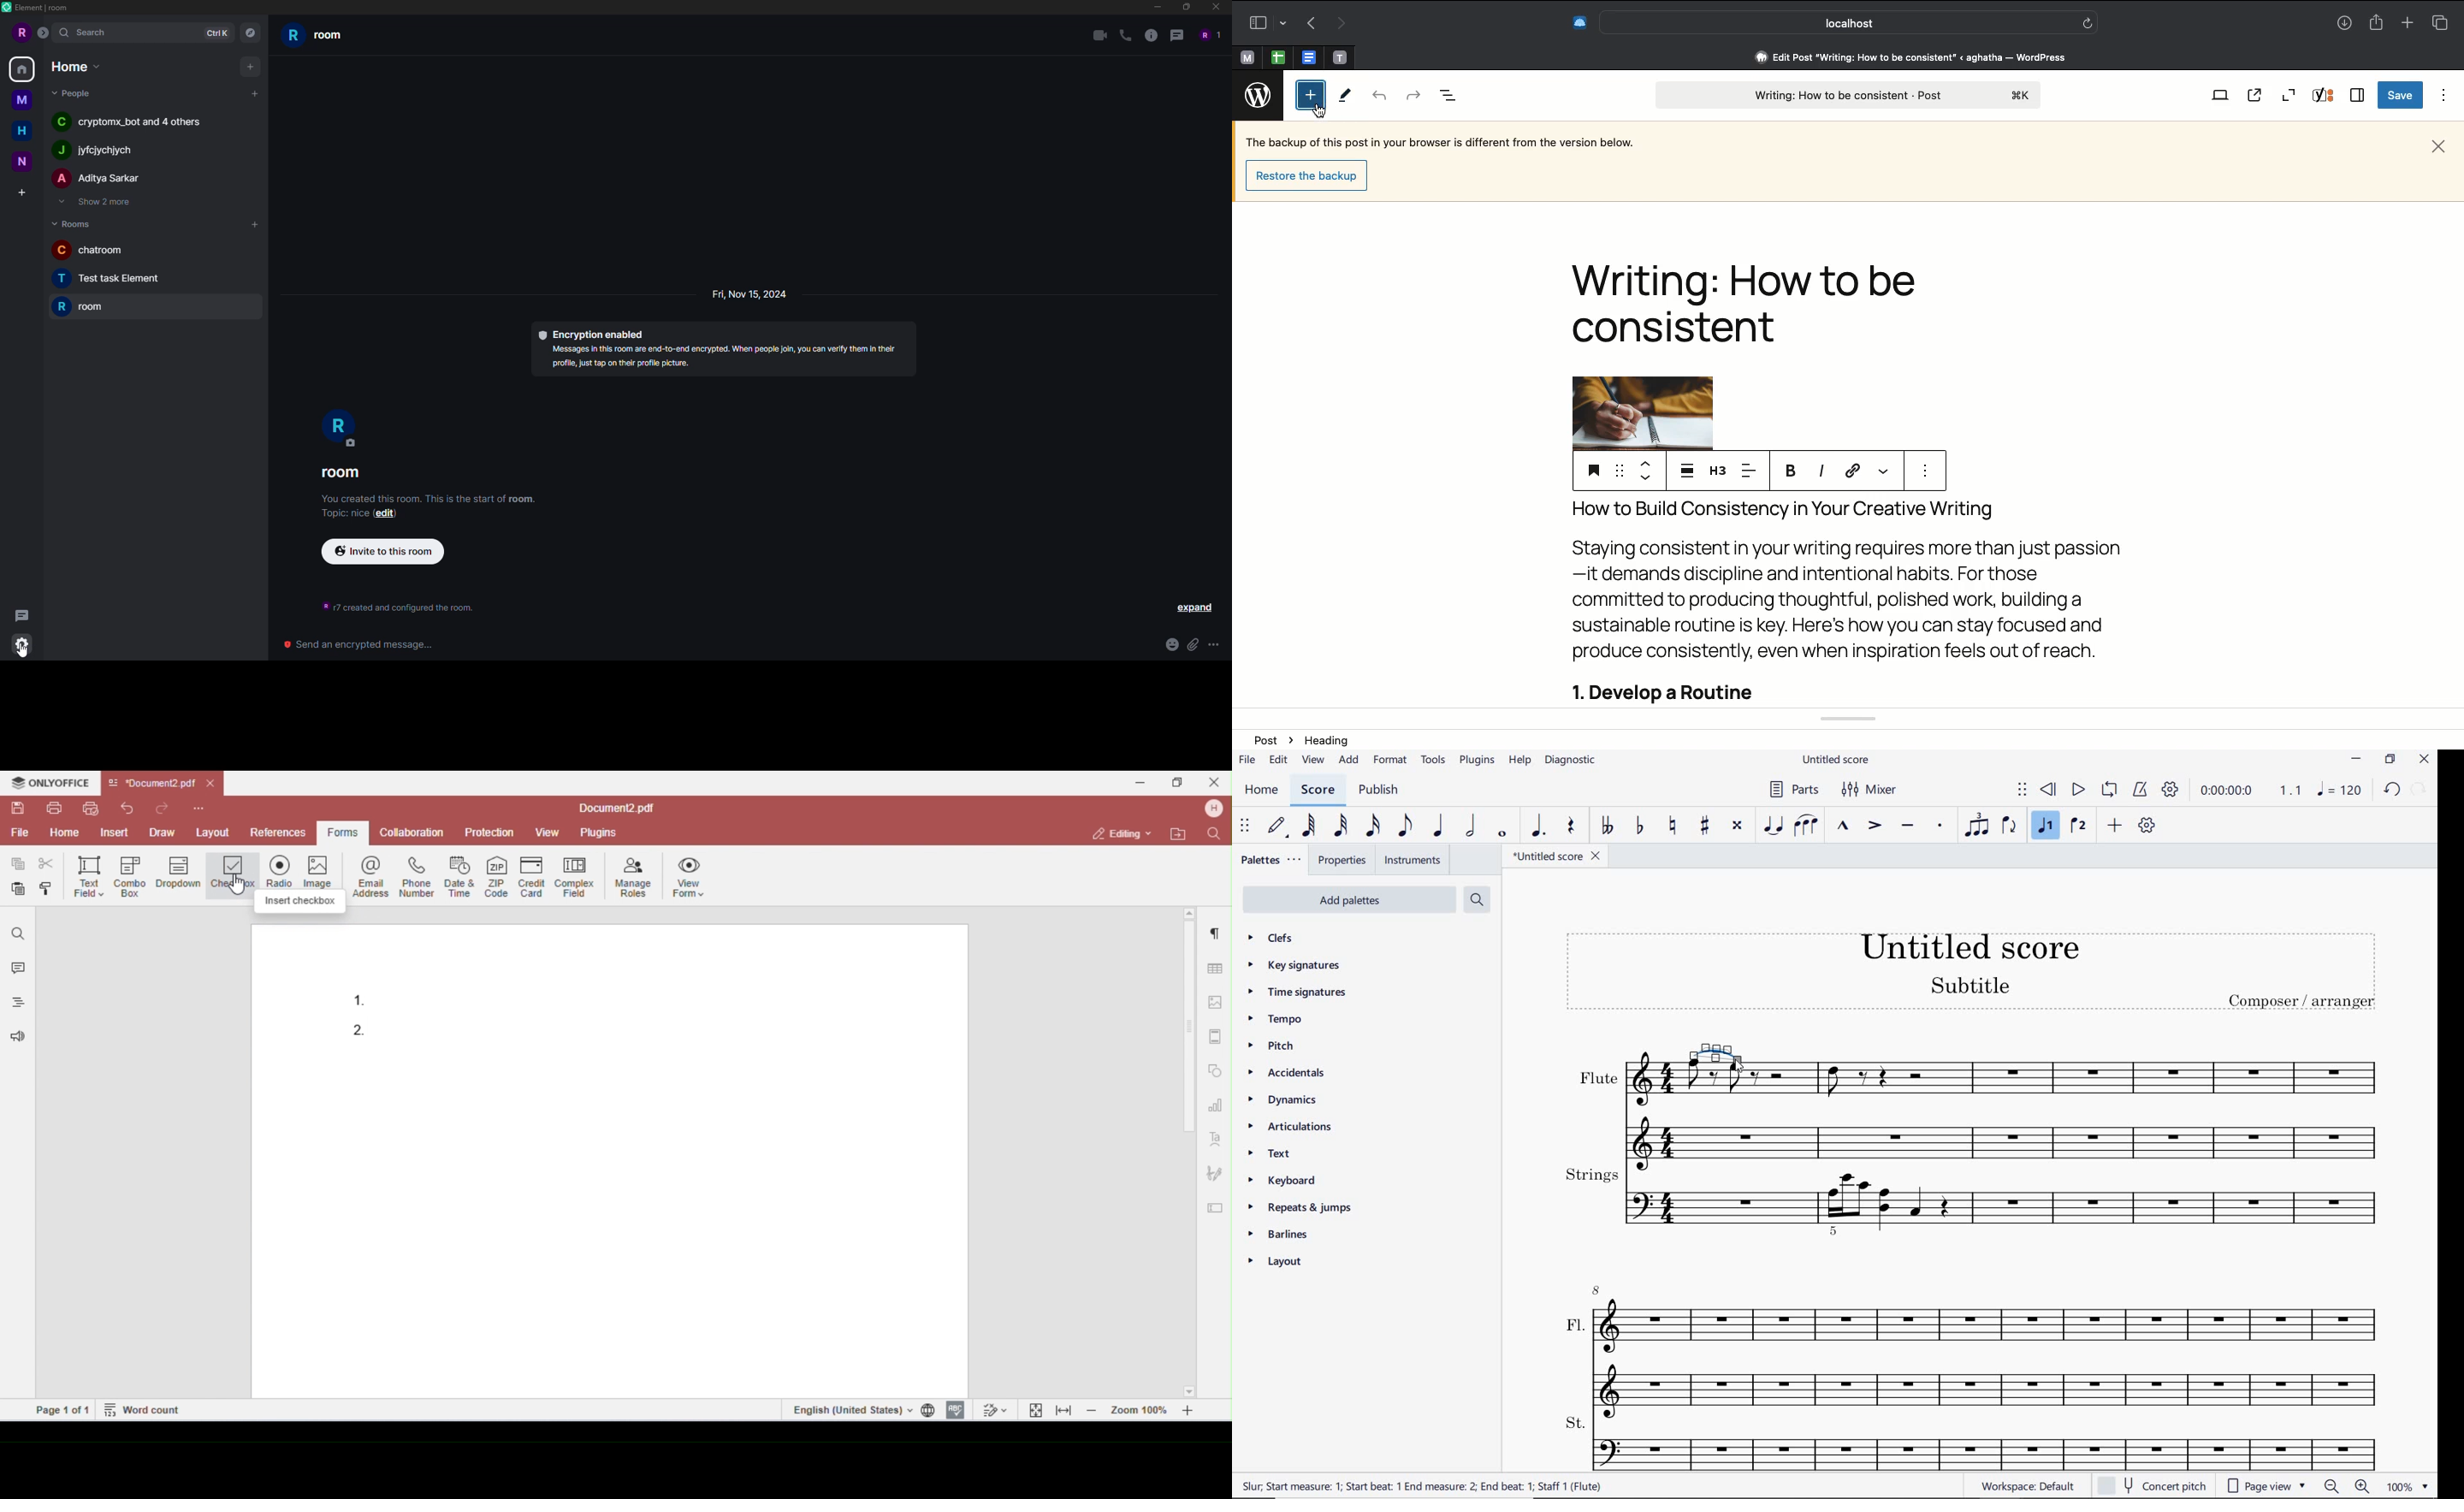  Describe the element at coordinates (24, 645) in the screenshot. I see `quick settings` at that location.